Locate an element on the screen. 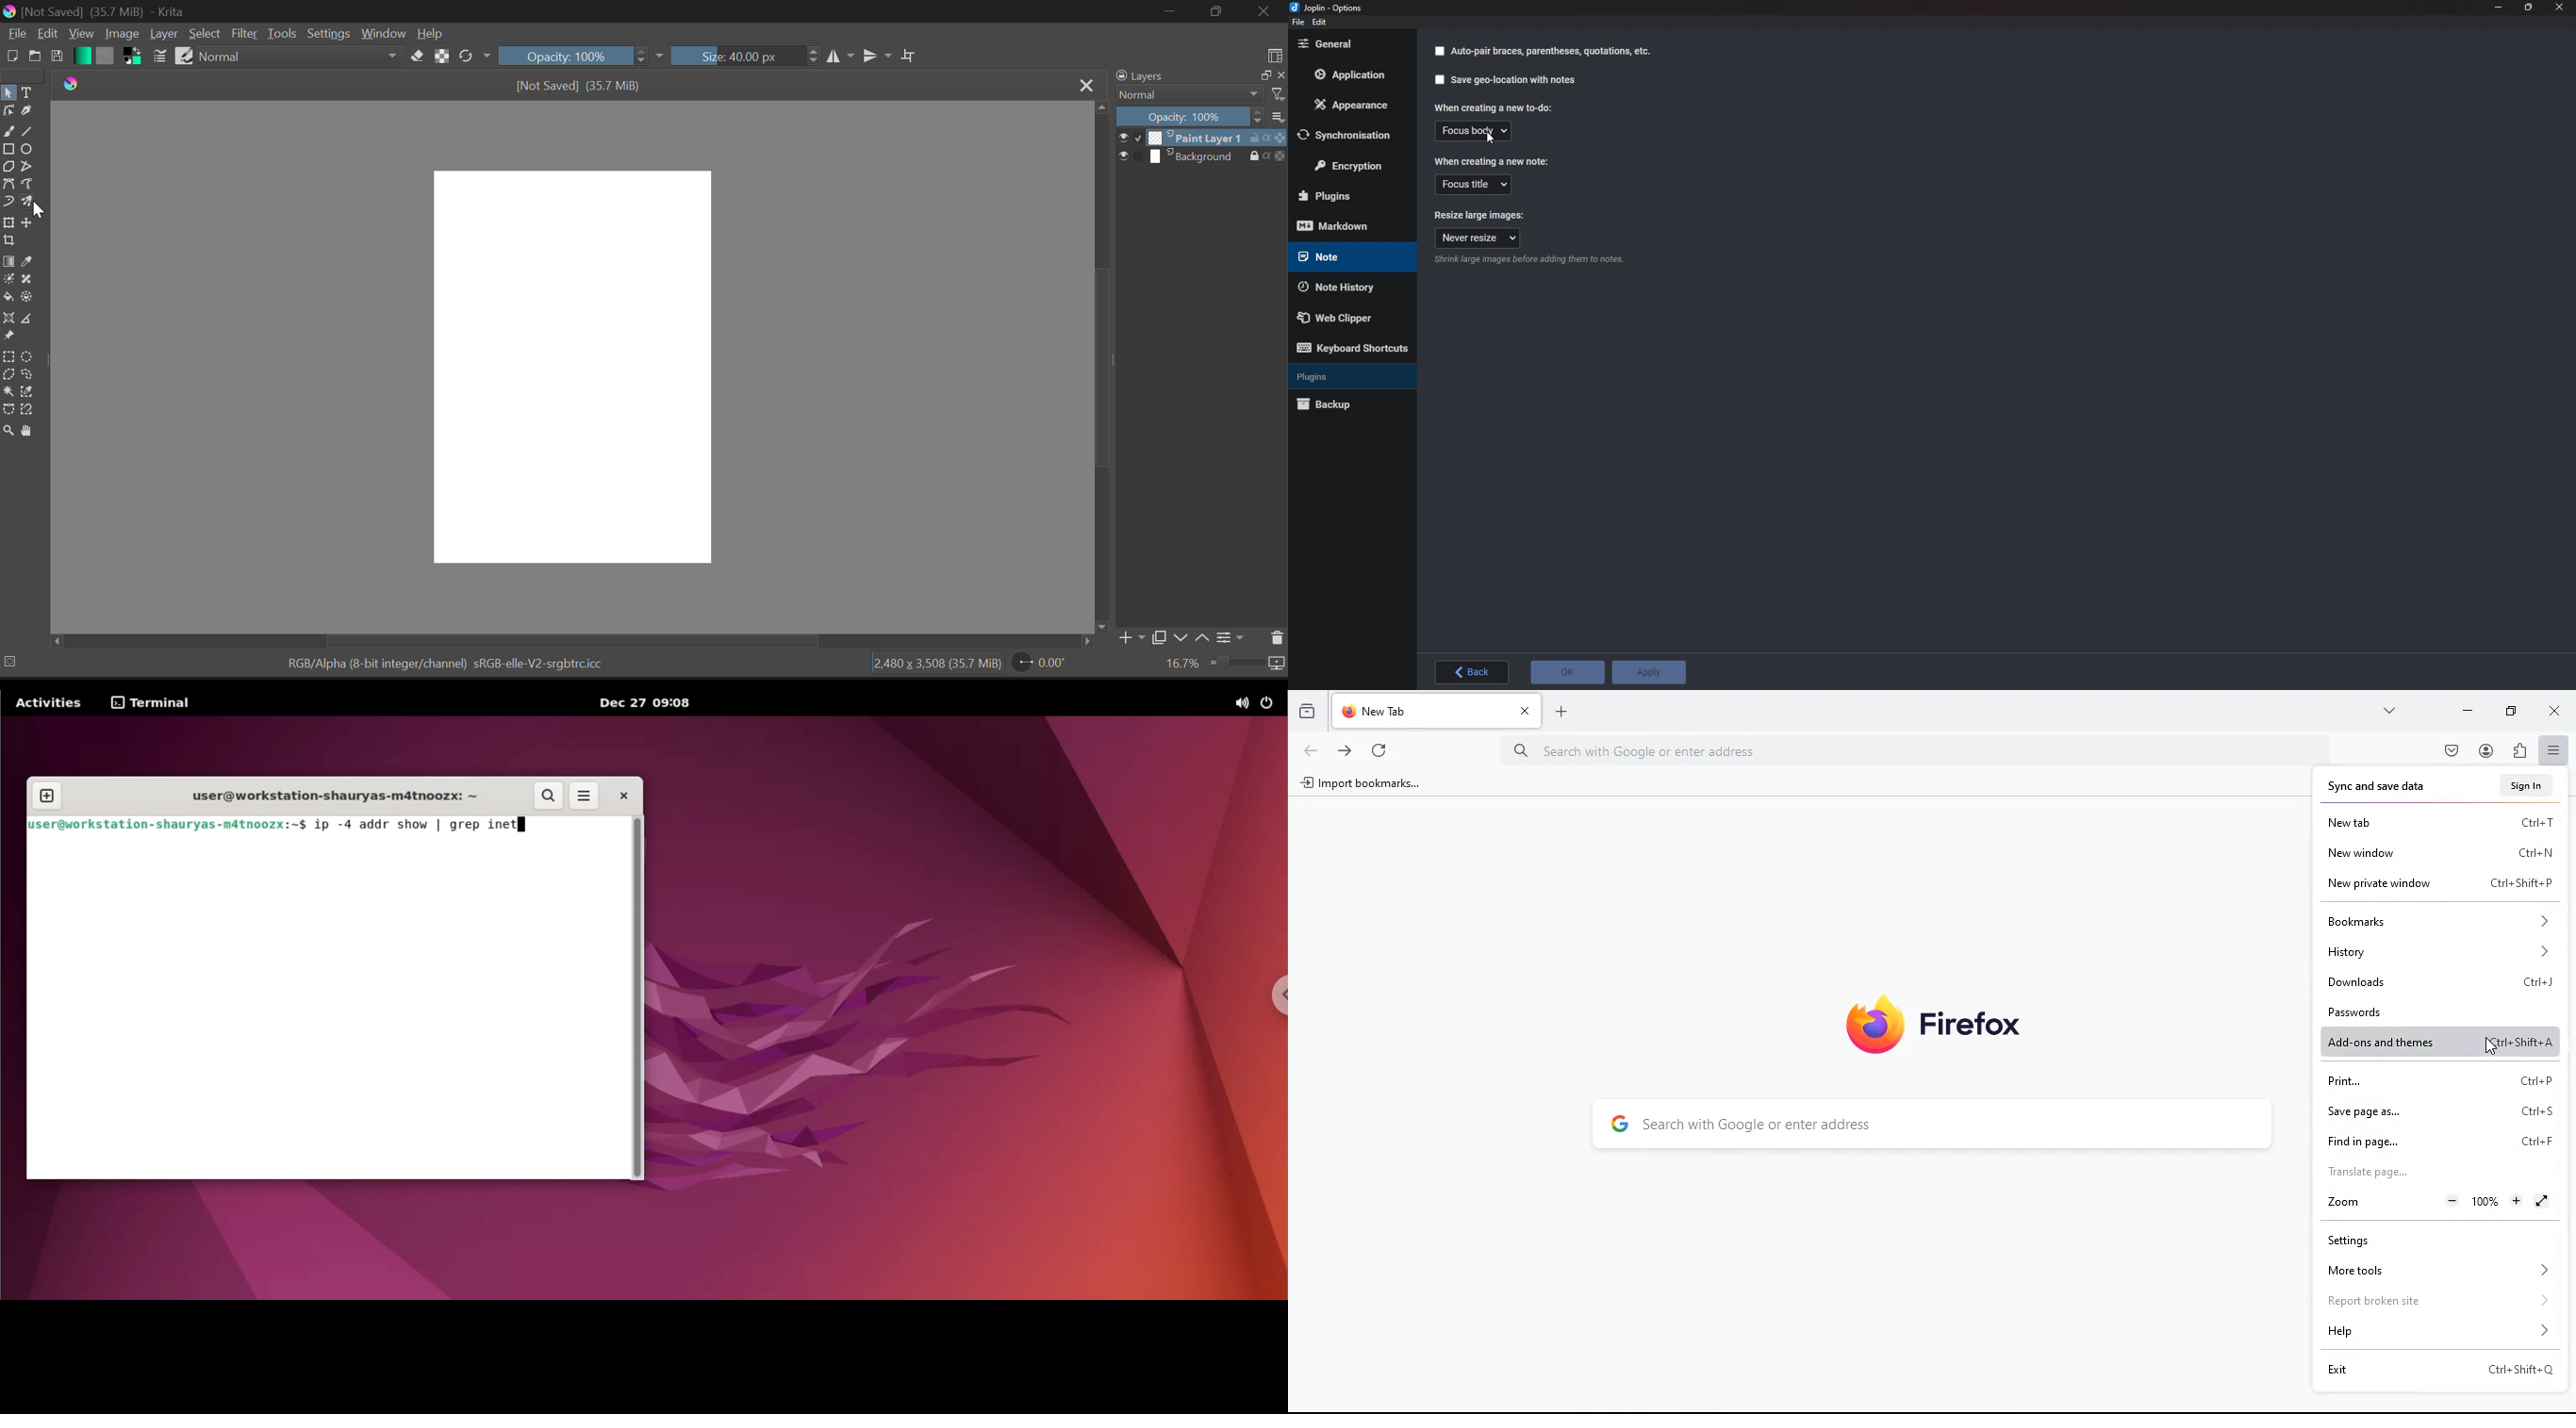 This screenshot has width=2576, height=1428. Circular Selection is located at coordinates (32, 356).